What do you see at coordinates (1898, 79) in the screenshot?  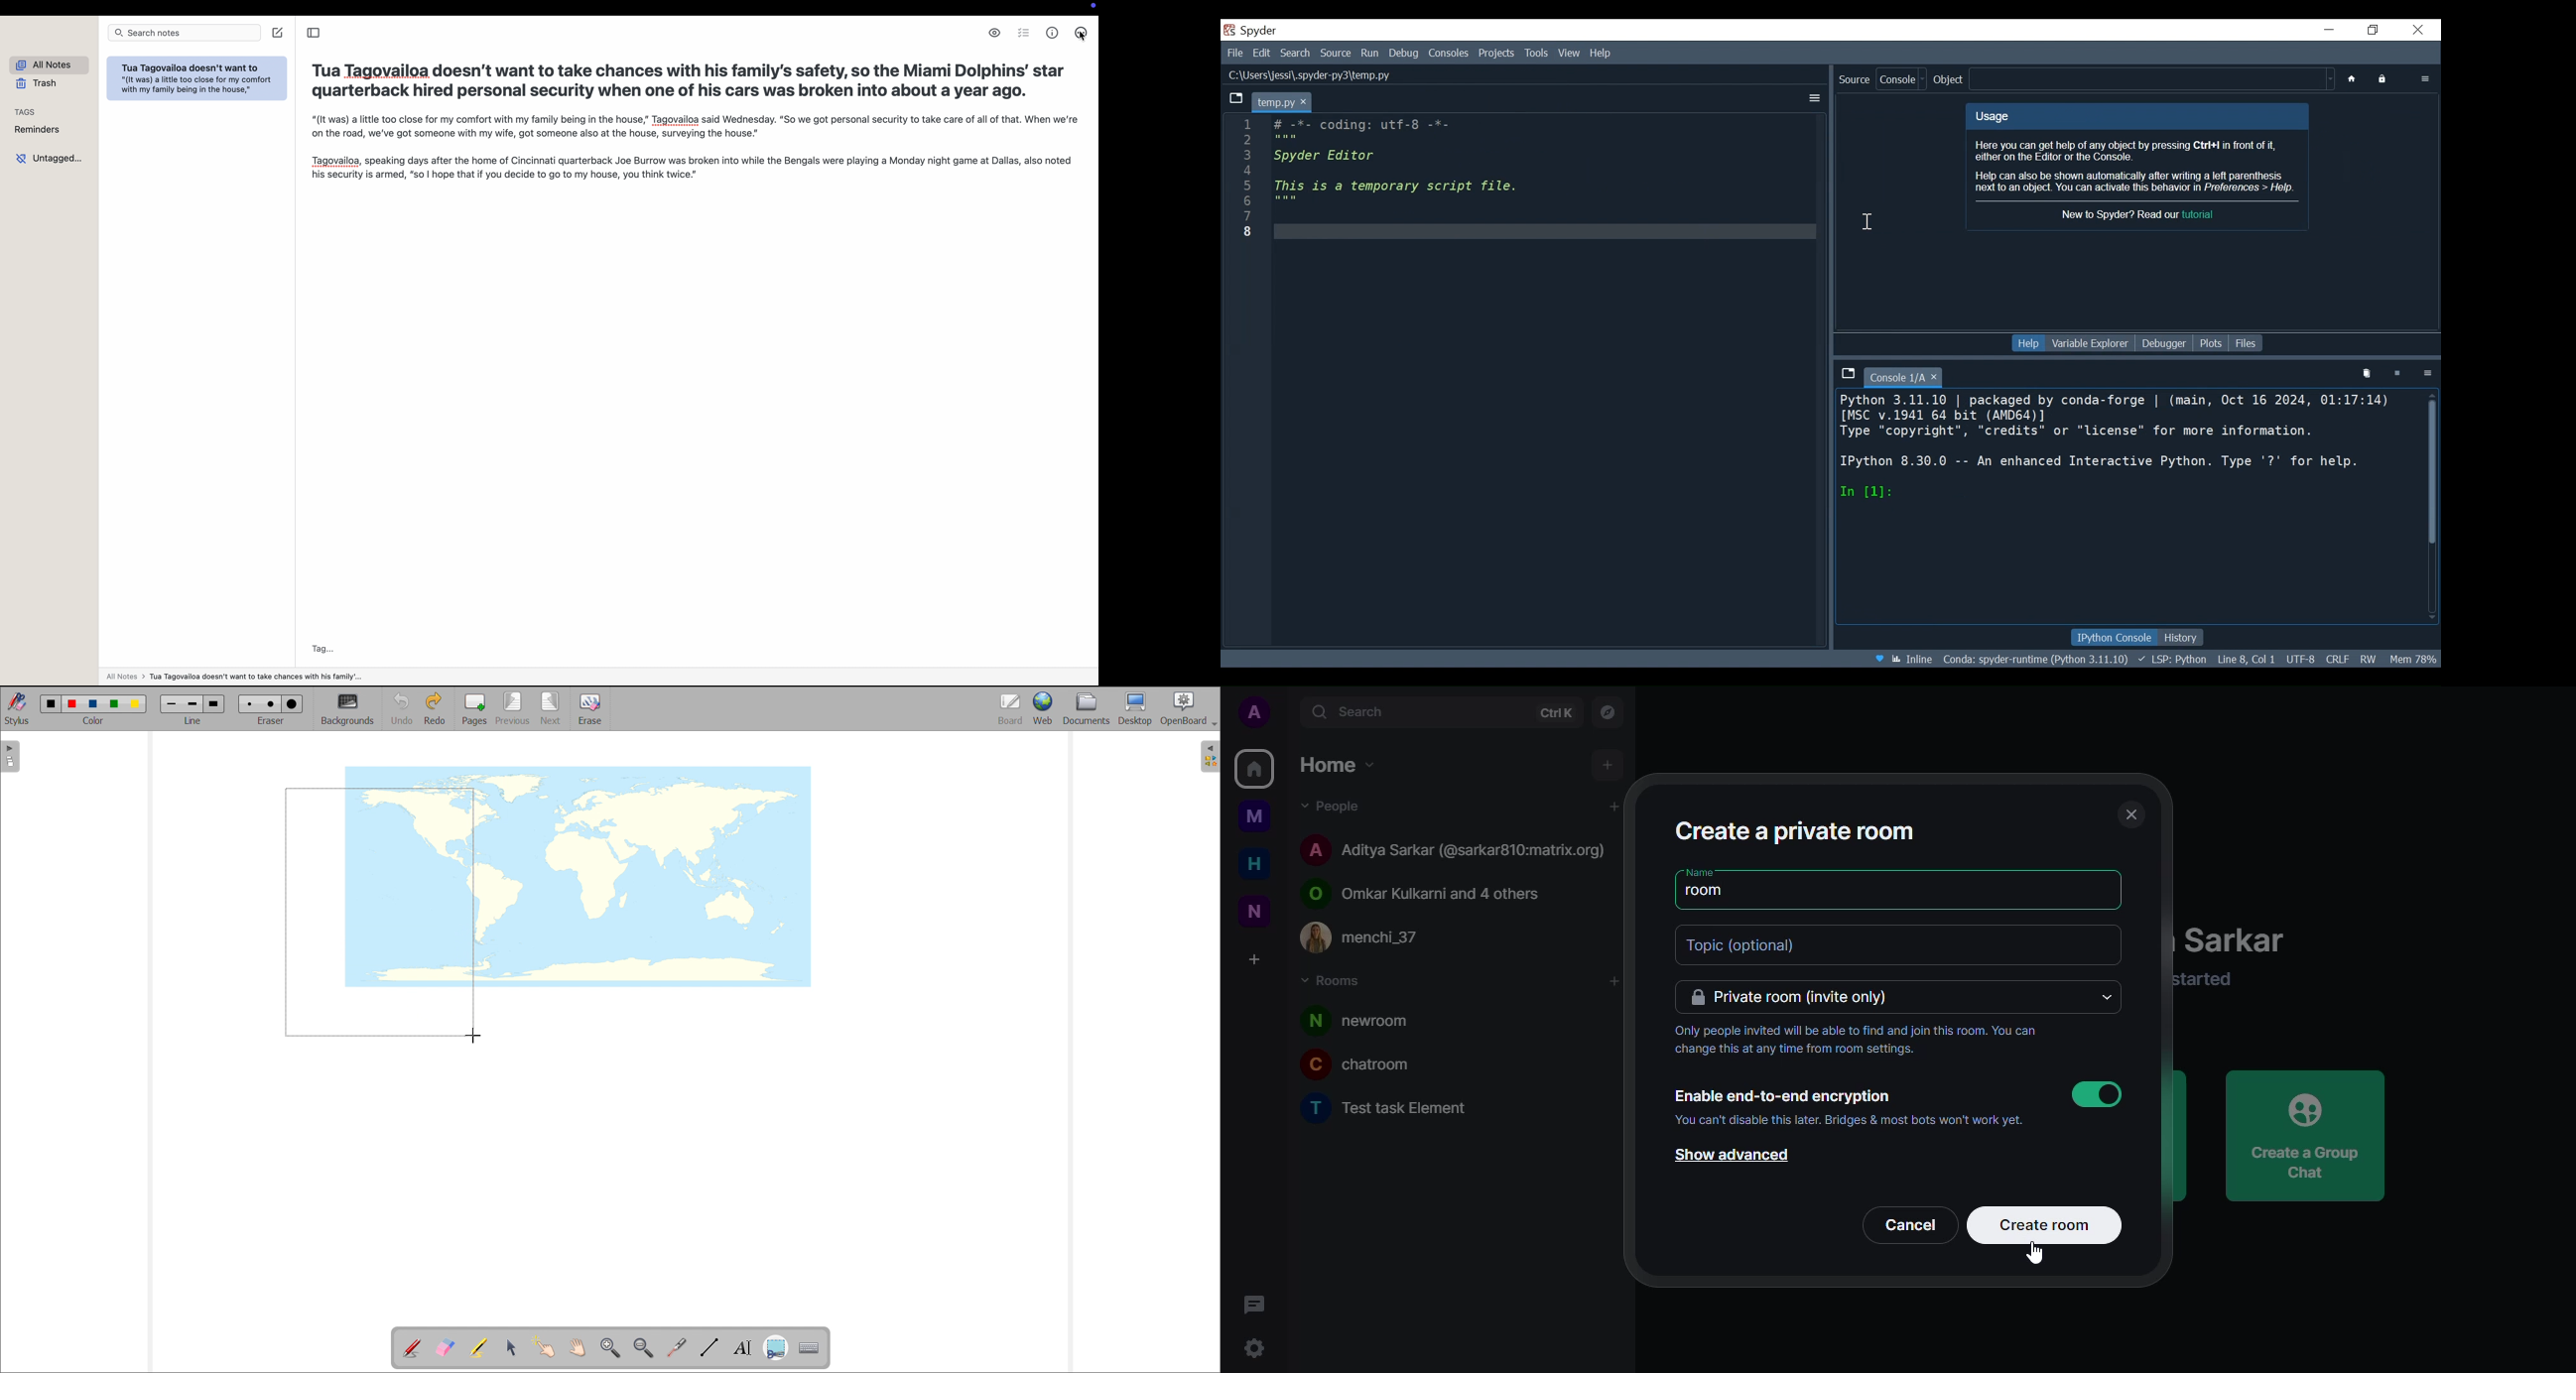 I see `Console` at bounding box center [1898, 79].